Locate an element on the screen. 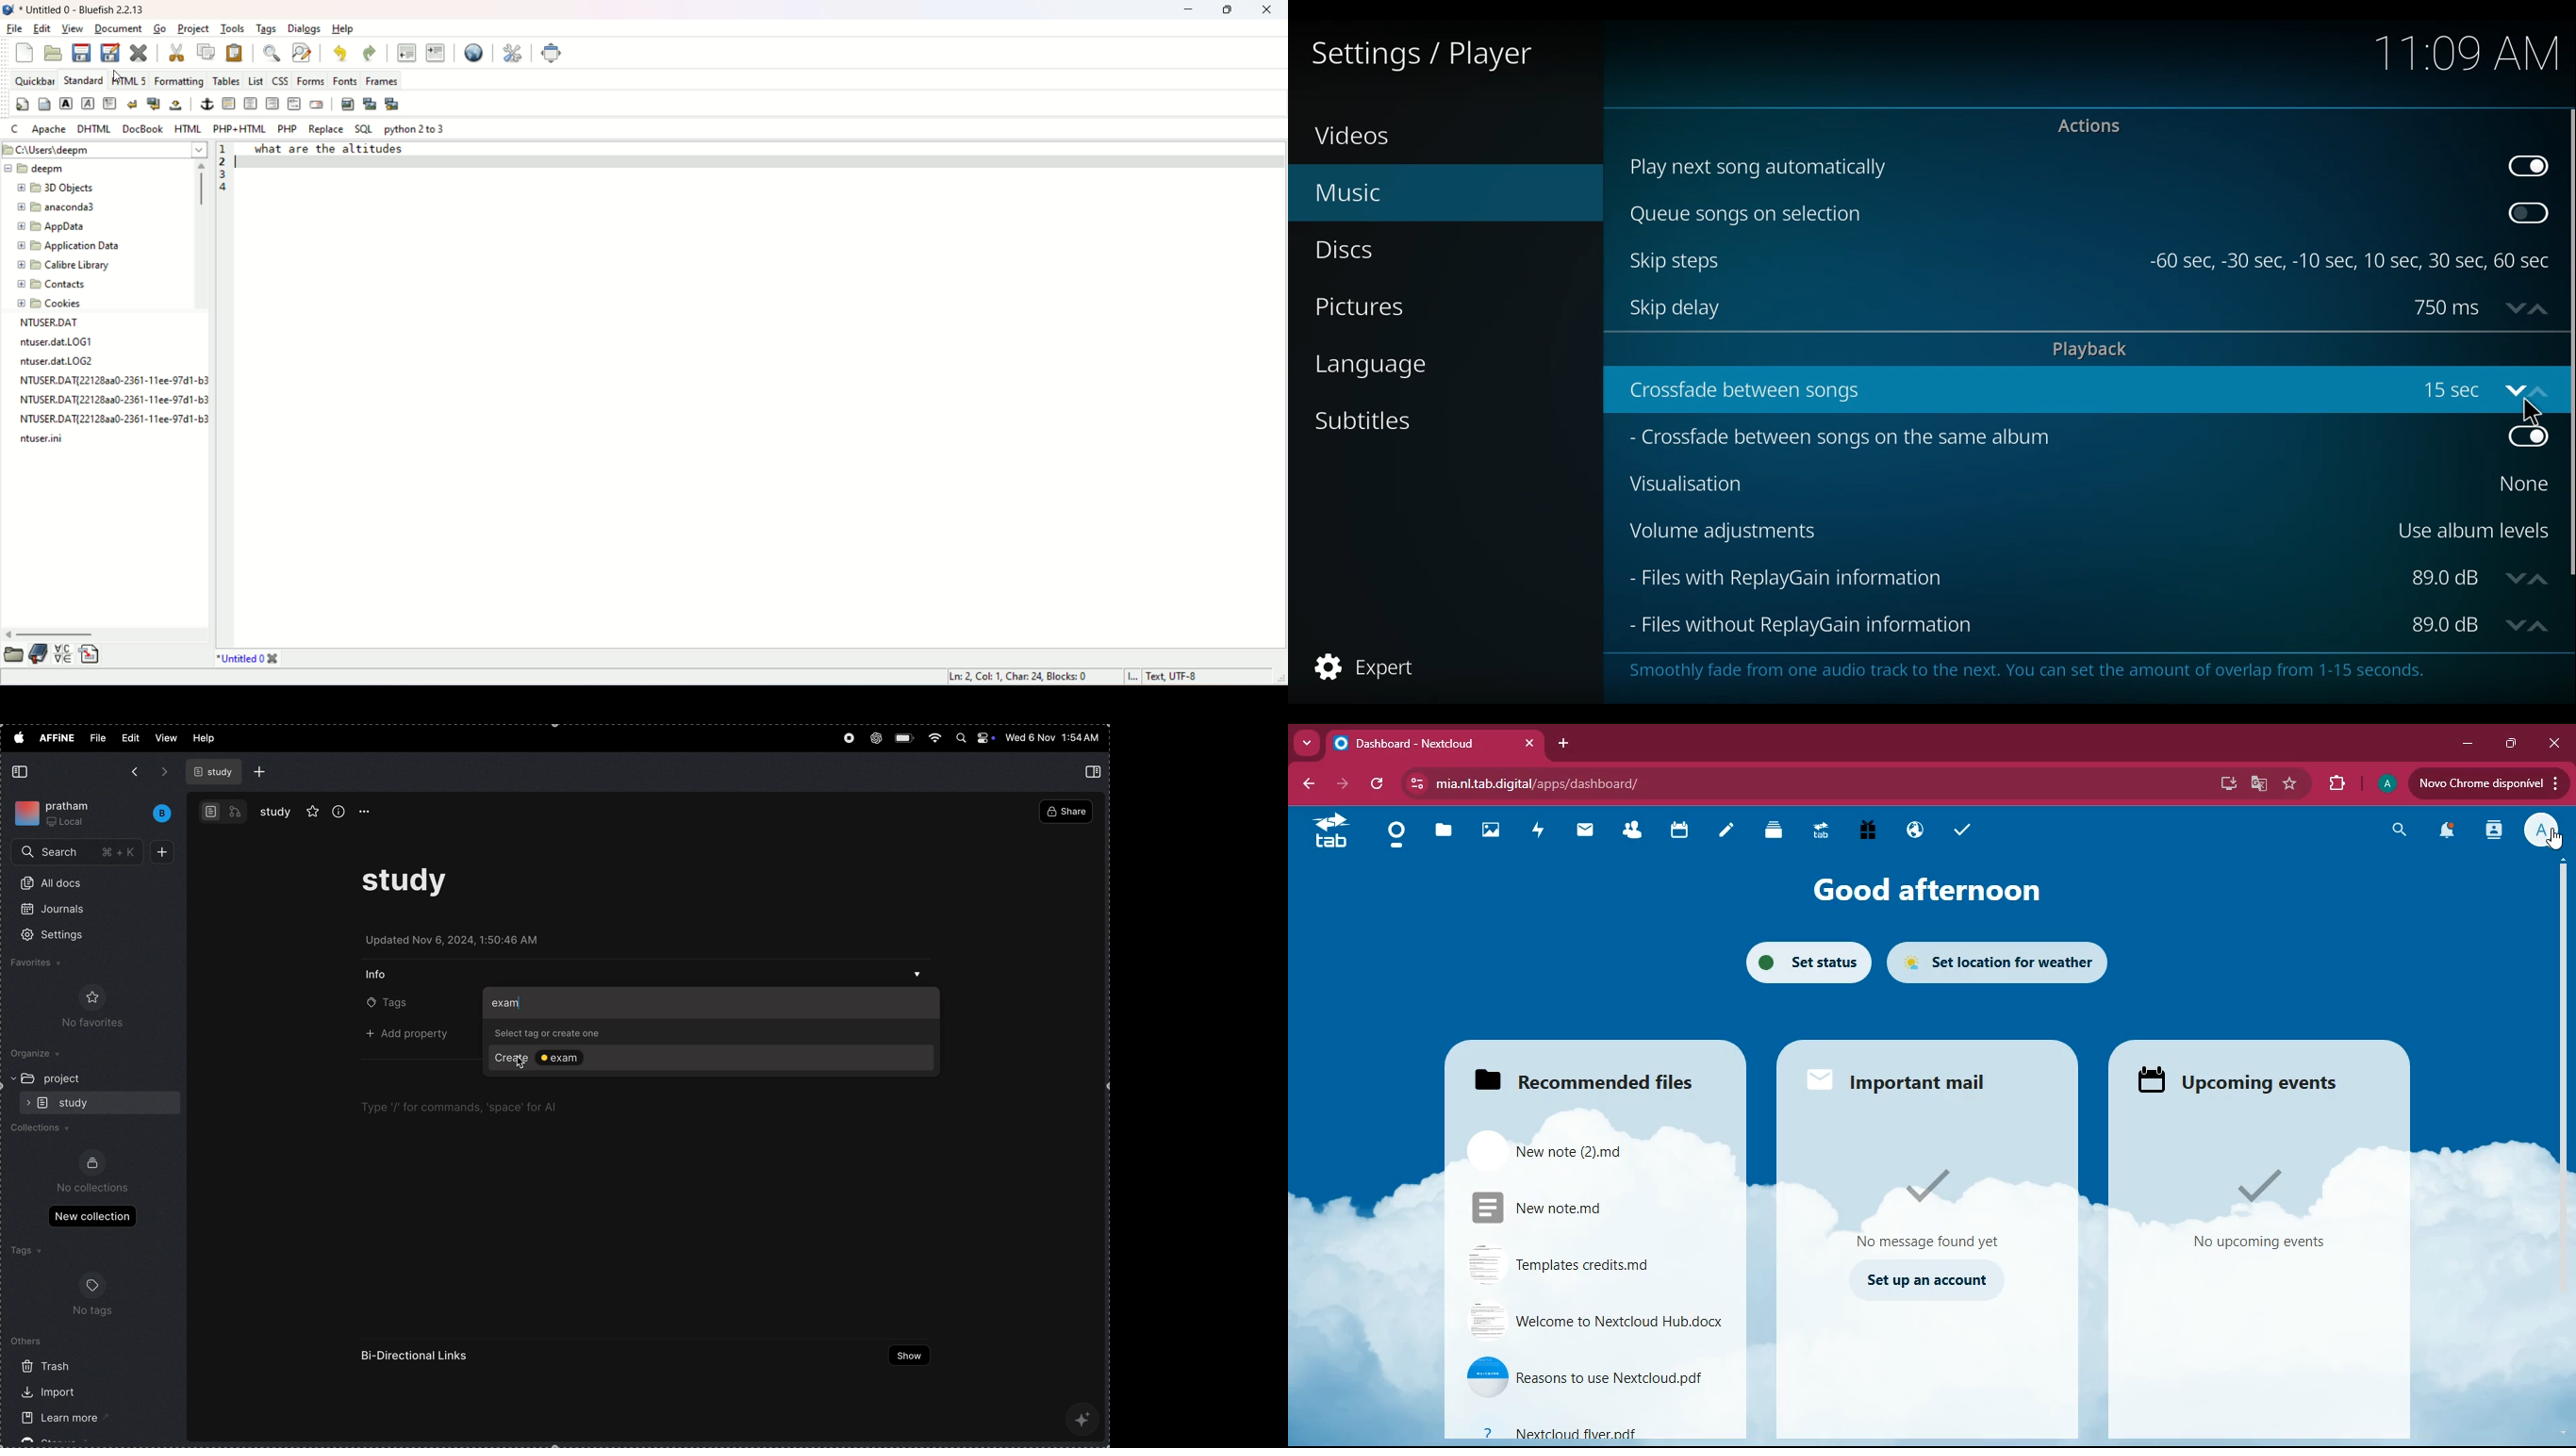  collection logo is located at coordinates (92, 1163).